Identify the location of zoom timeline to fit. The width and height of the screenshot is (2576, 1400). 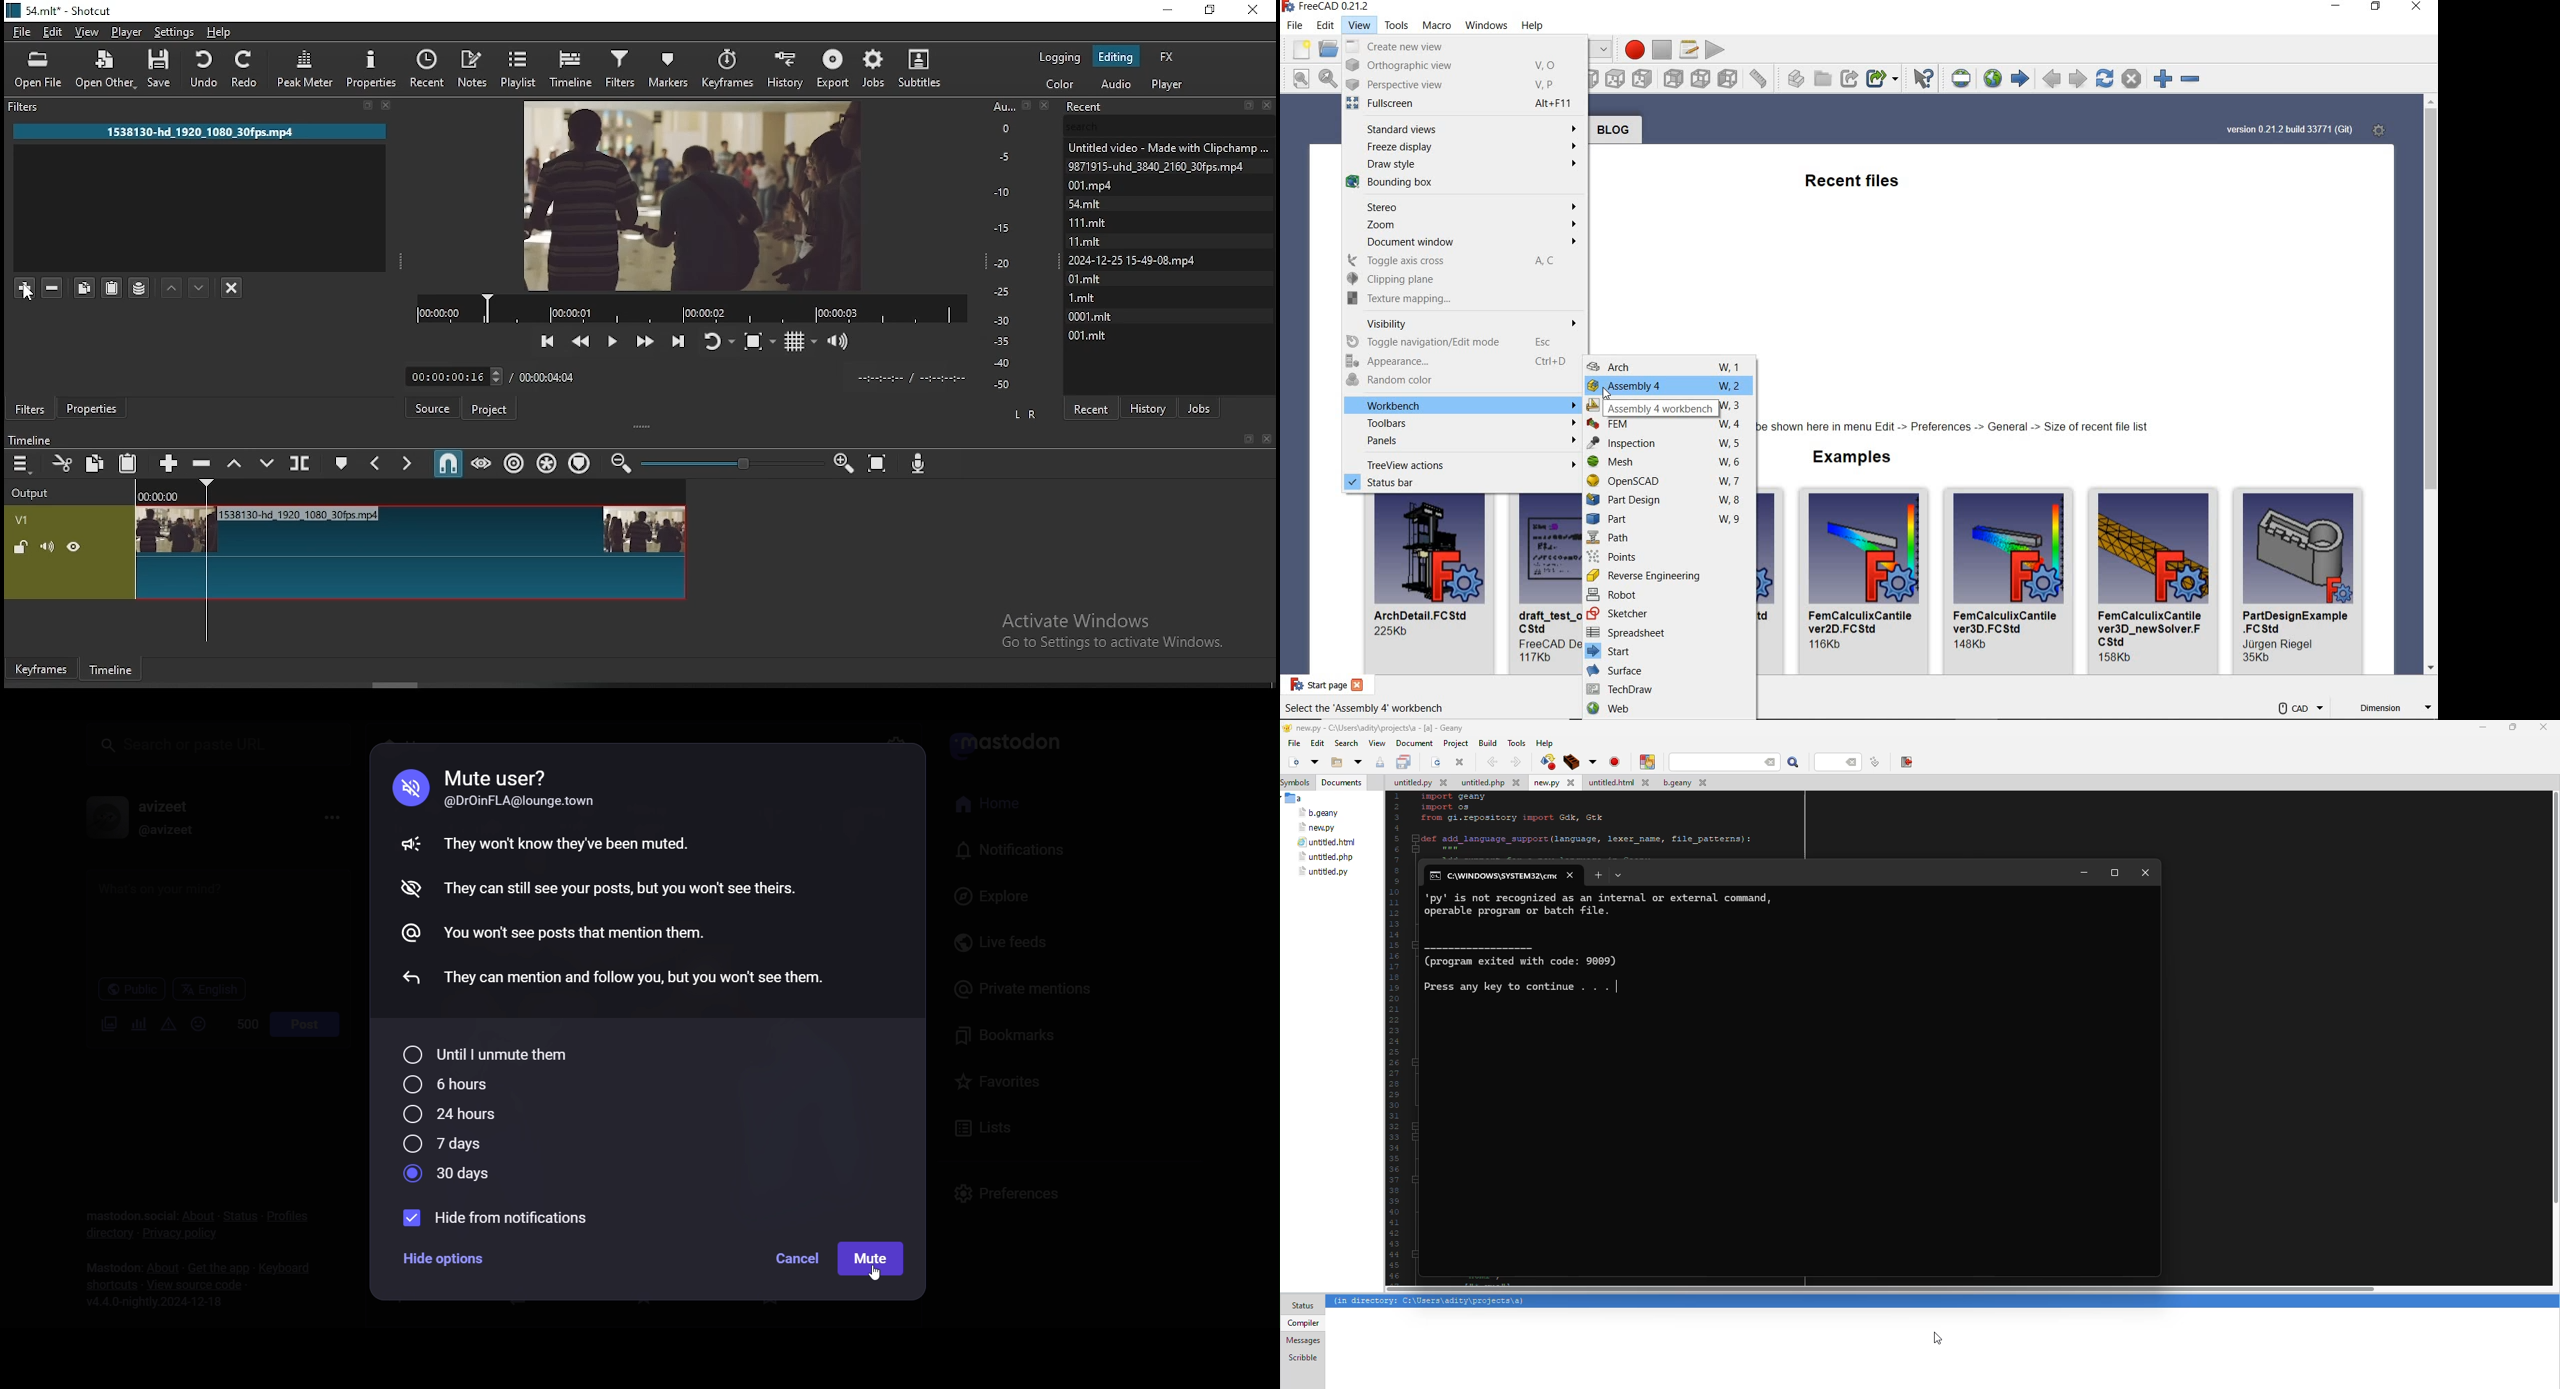
(879, 464).